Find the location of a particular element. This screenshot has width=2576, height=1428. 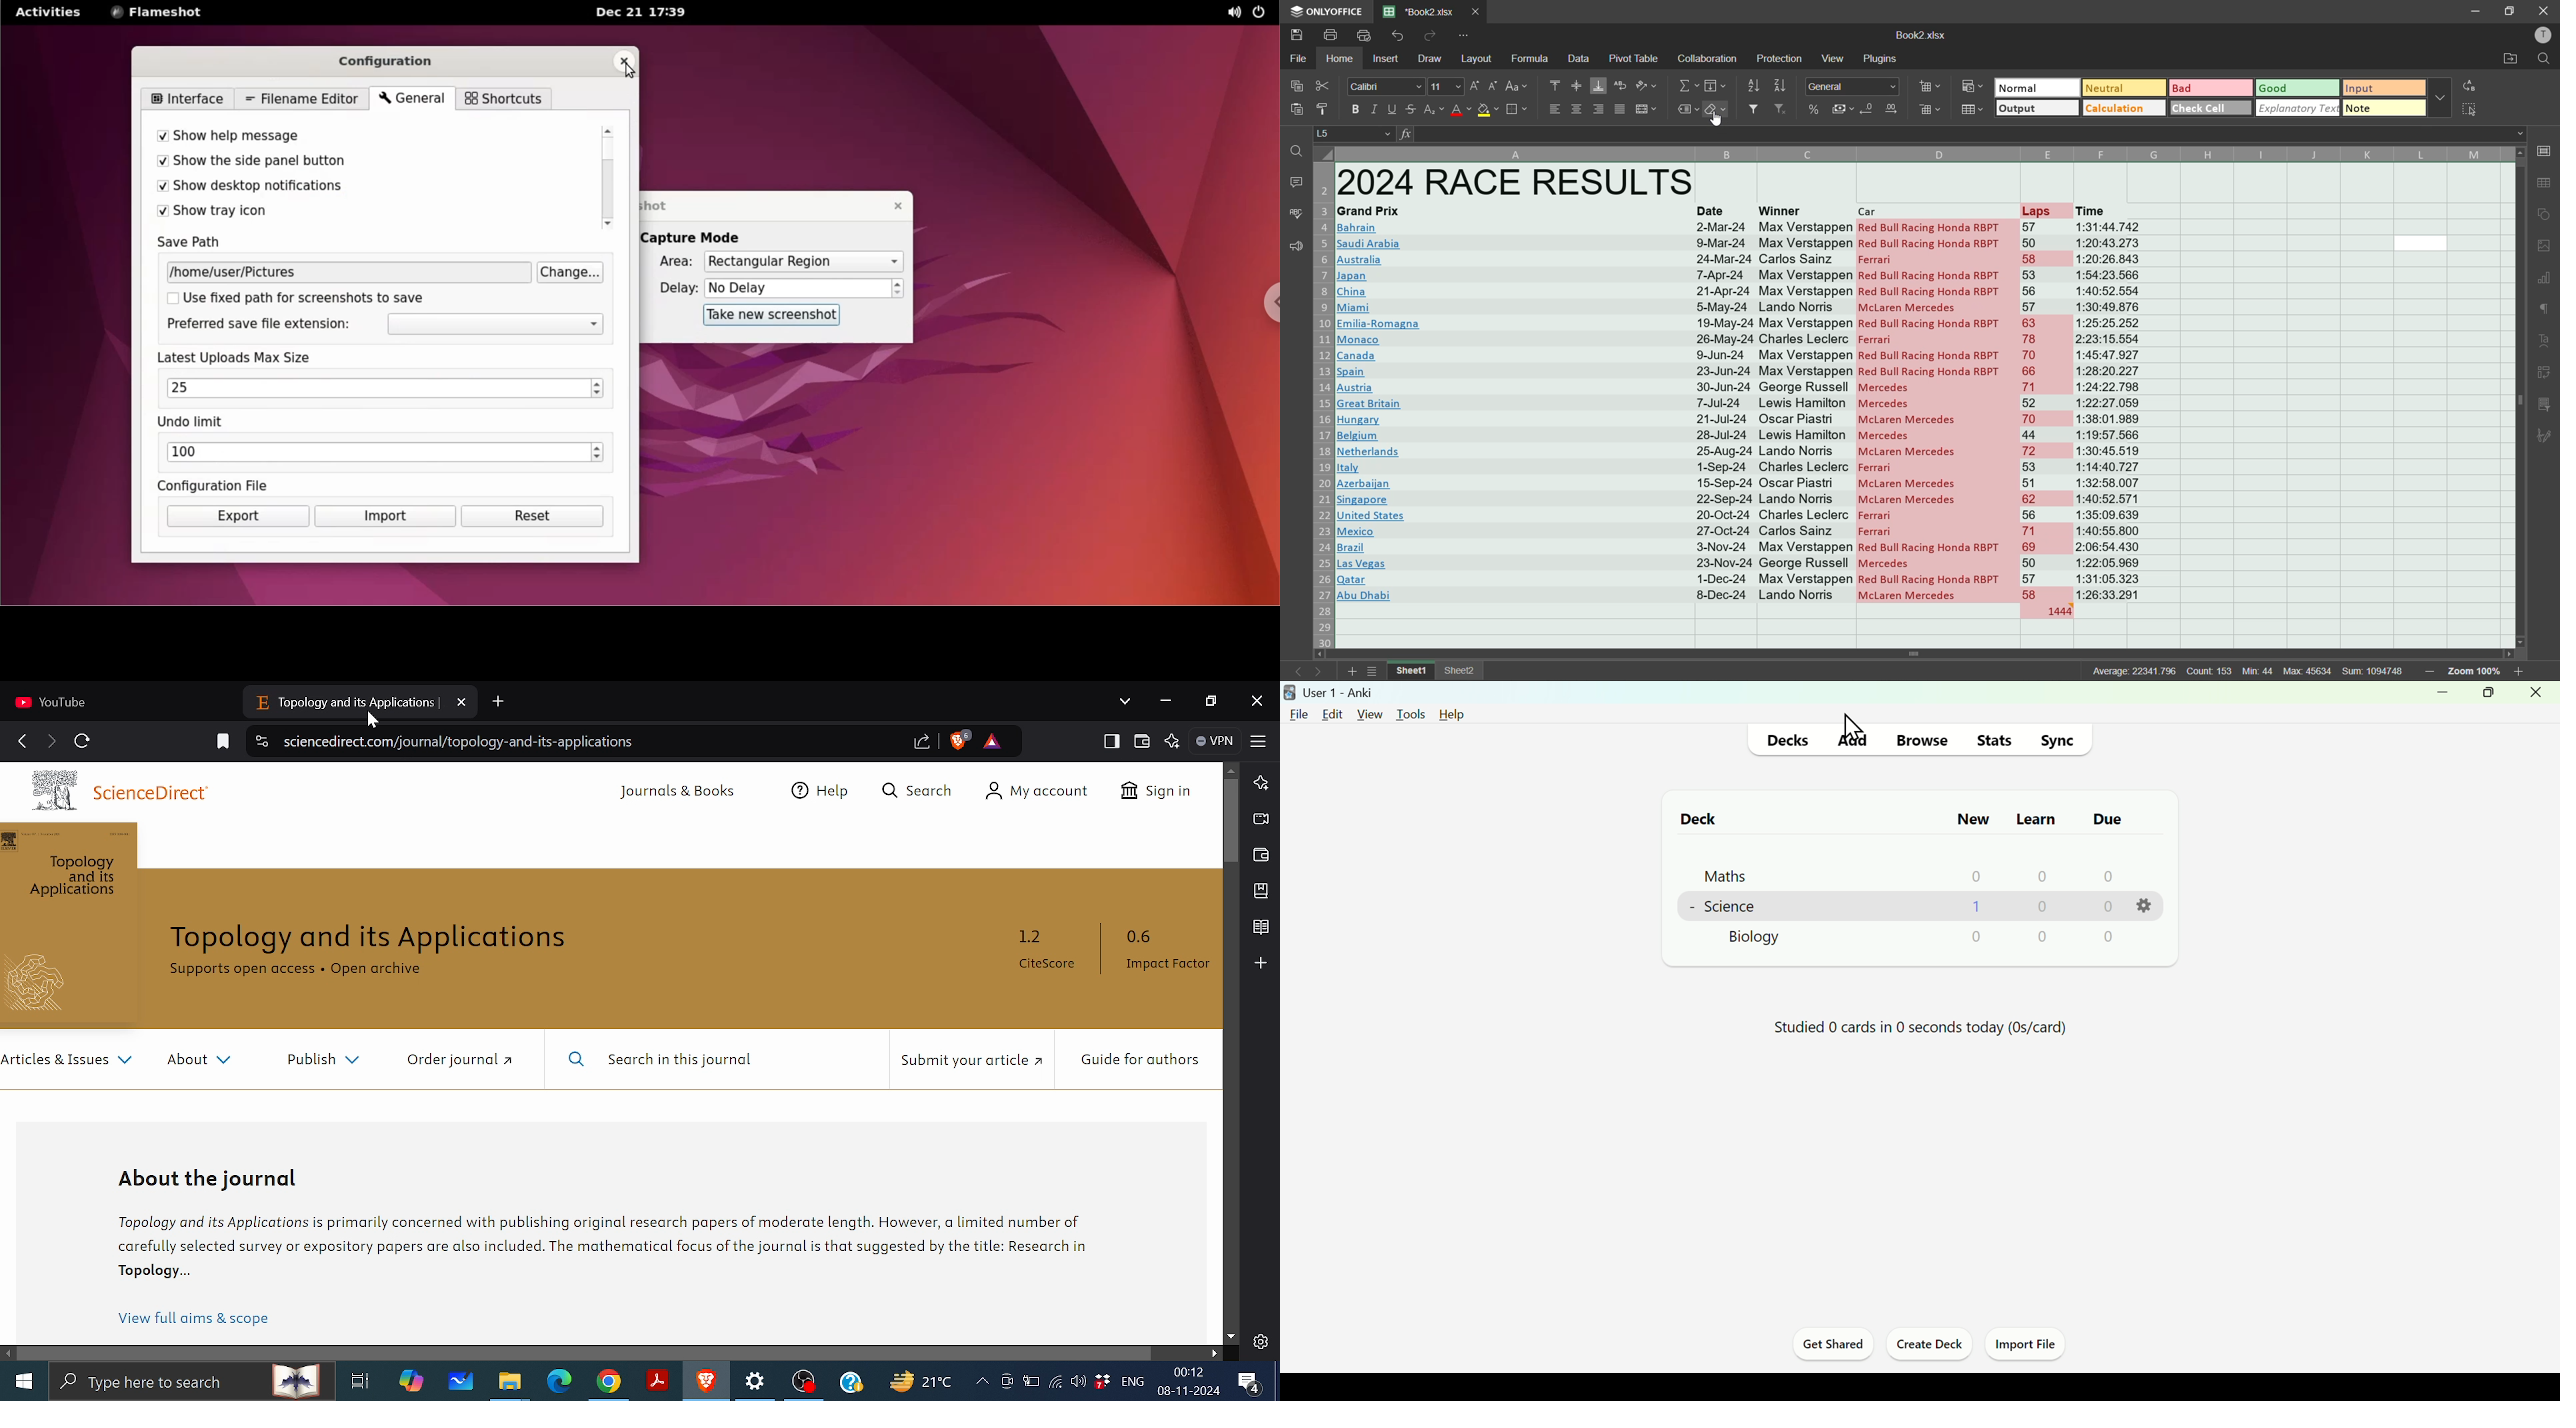

edit is located at coordinates (1333, 714).